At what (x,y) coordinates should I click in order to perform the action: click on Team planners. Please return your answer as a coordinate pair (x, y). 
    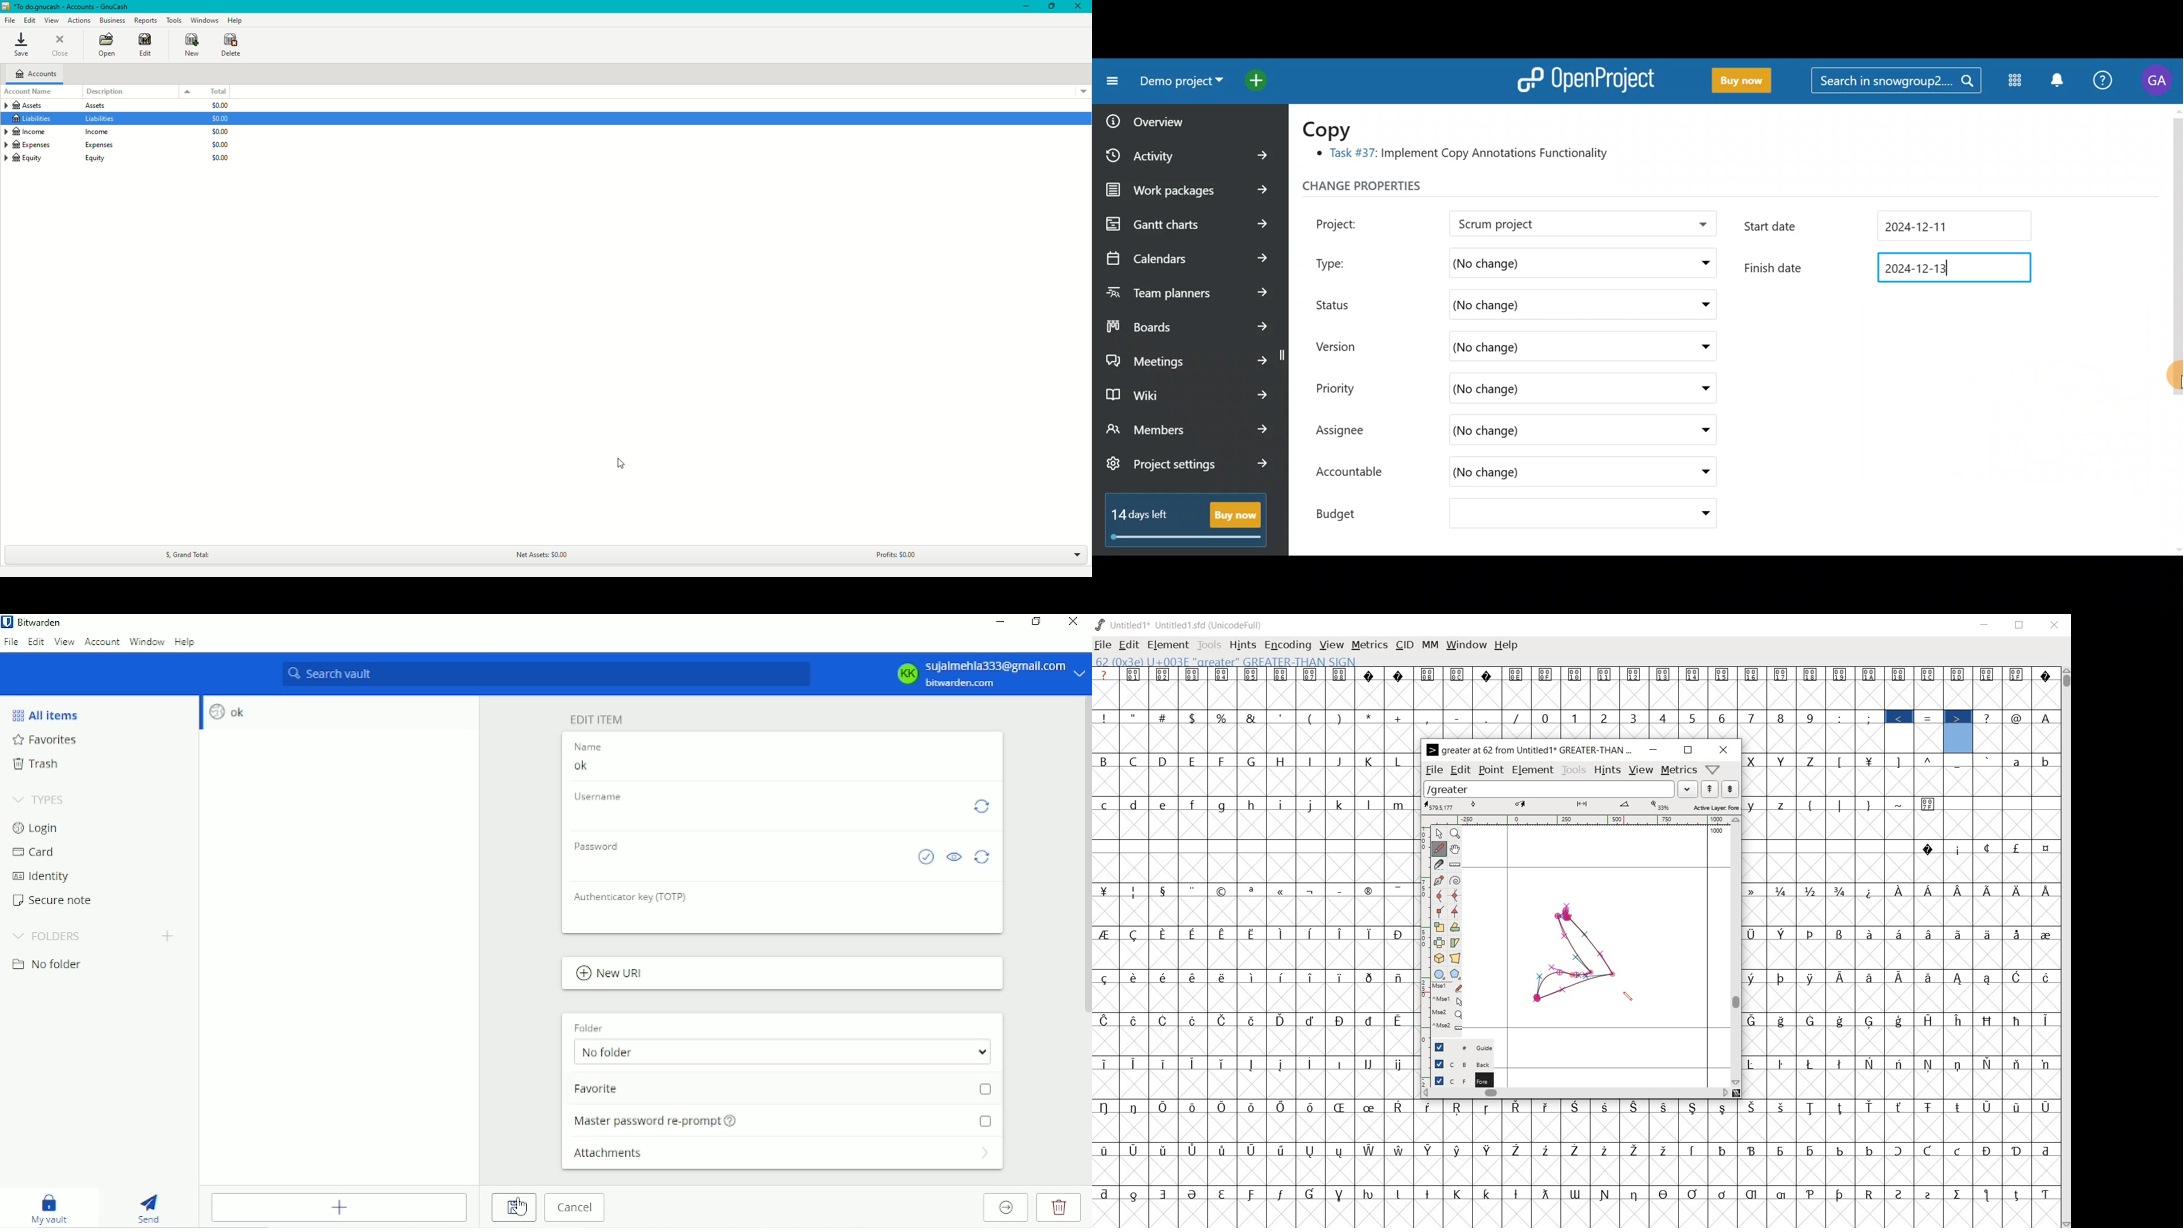
    Looking at the image, I should click on (1189, 291).